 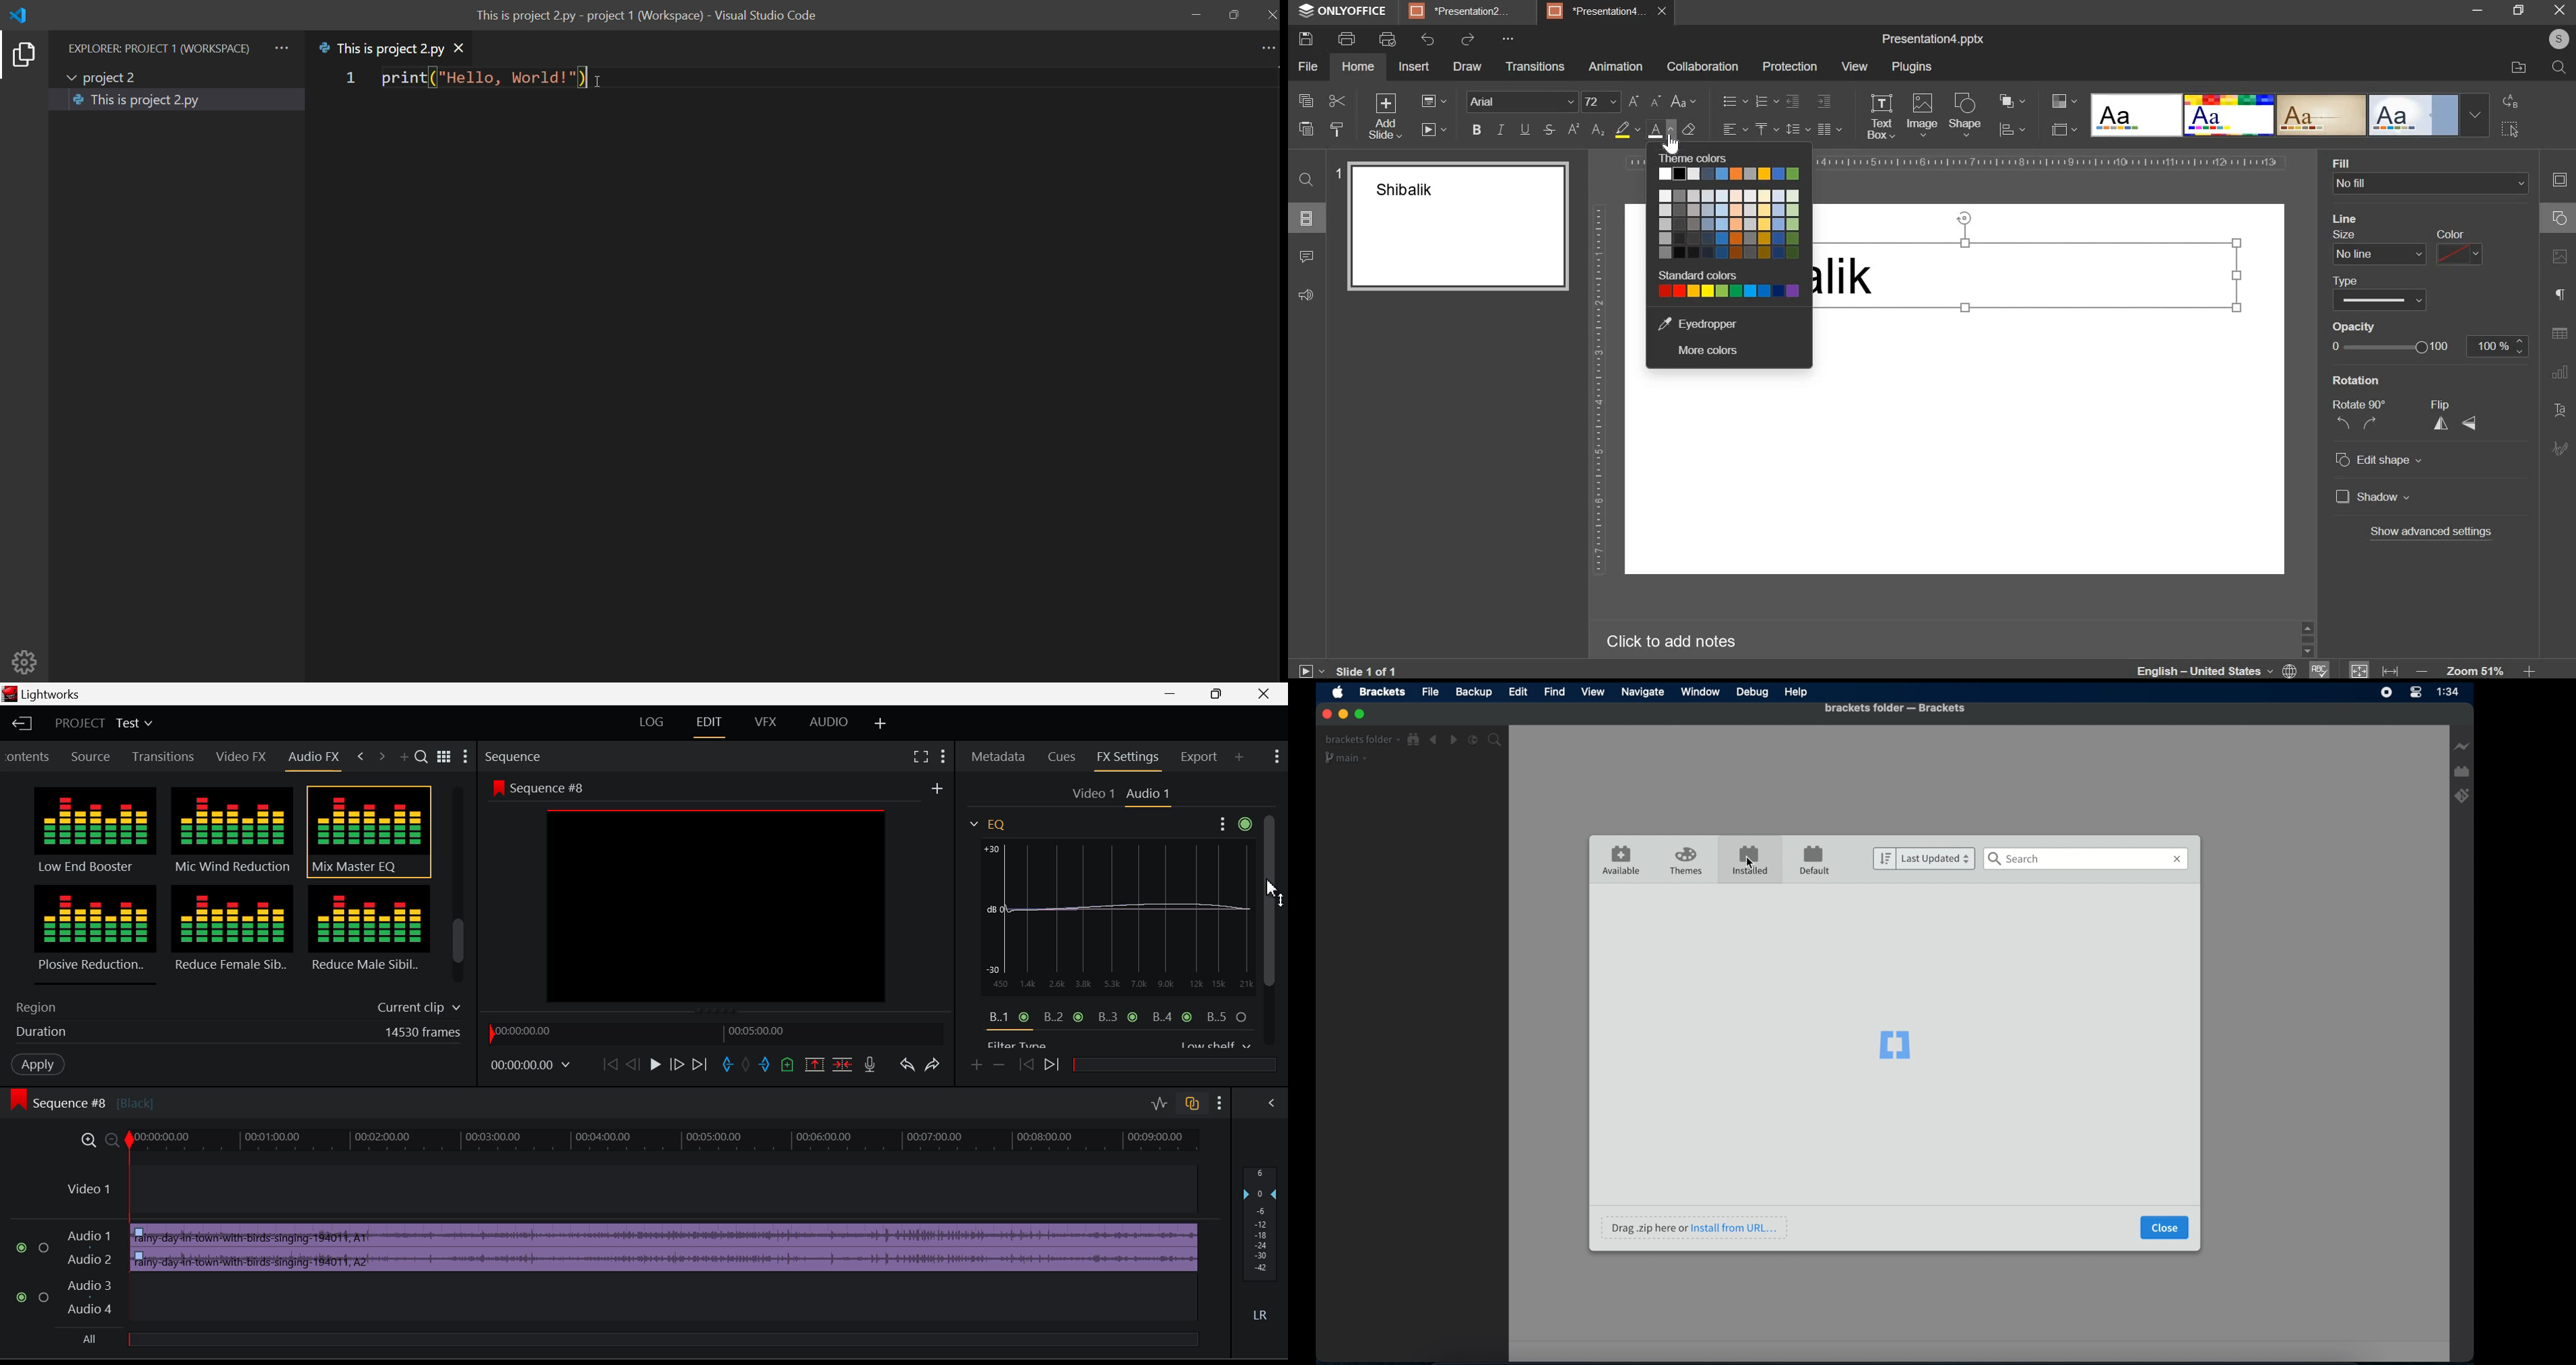 I want to click on Navigate, so click(x=1643, y=693).